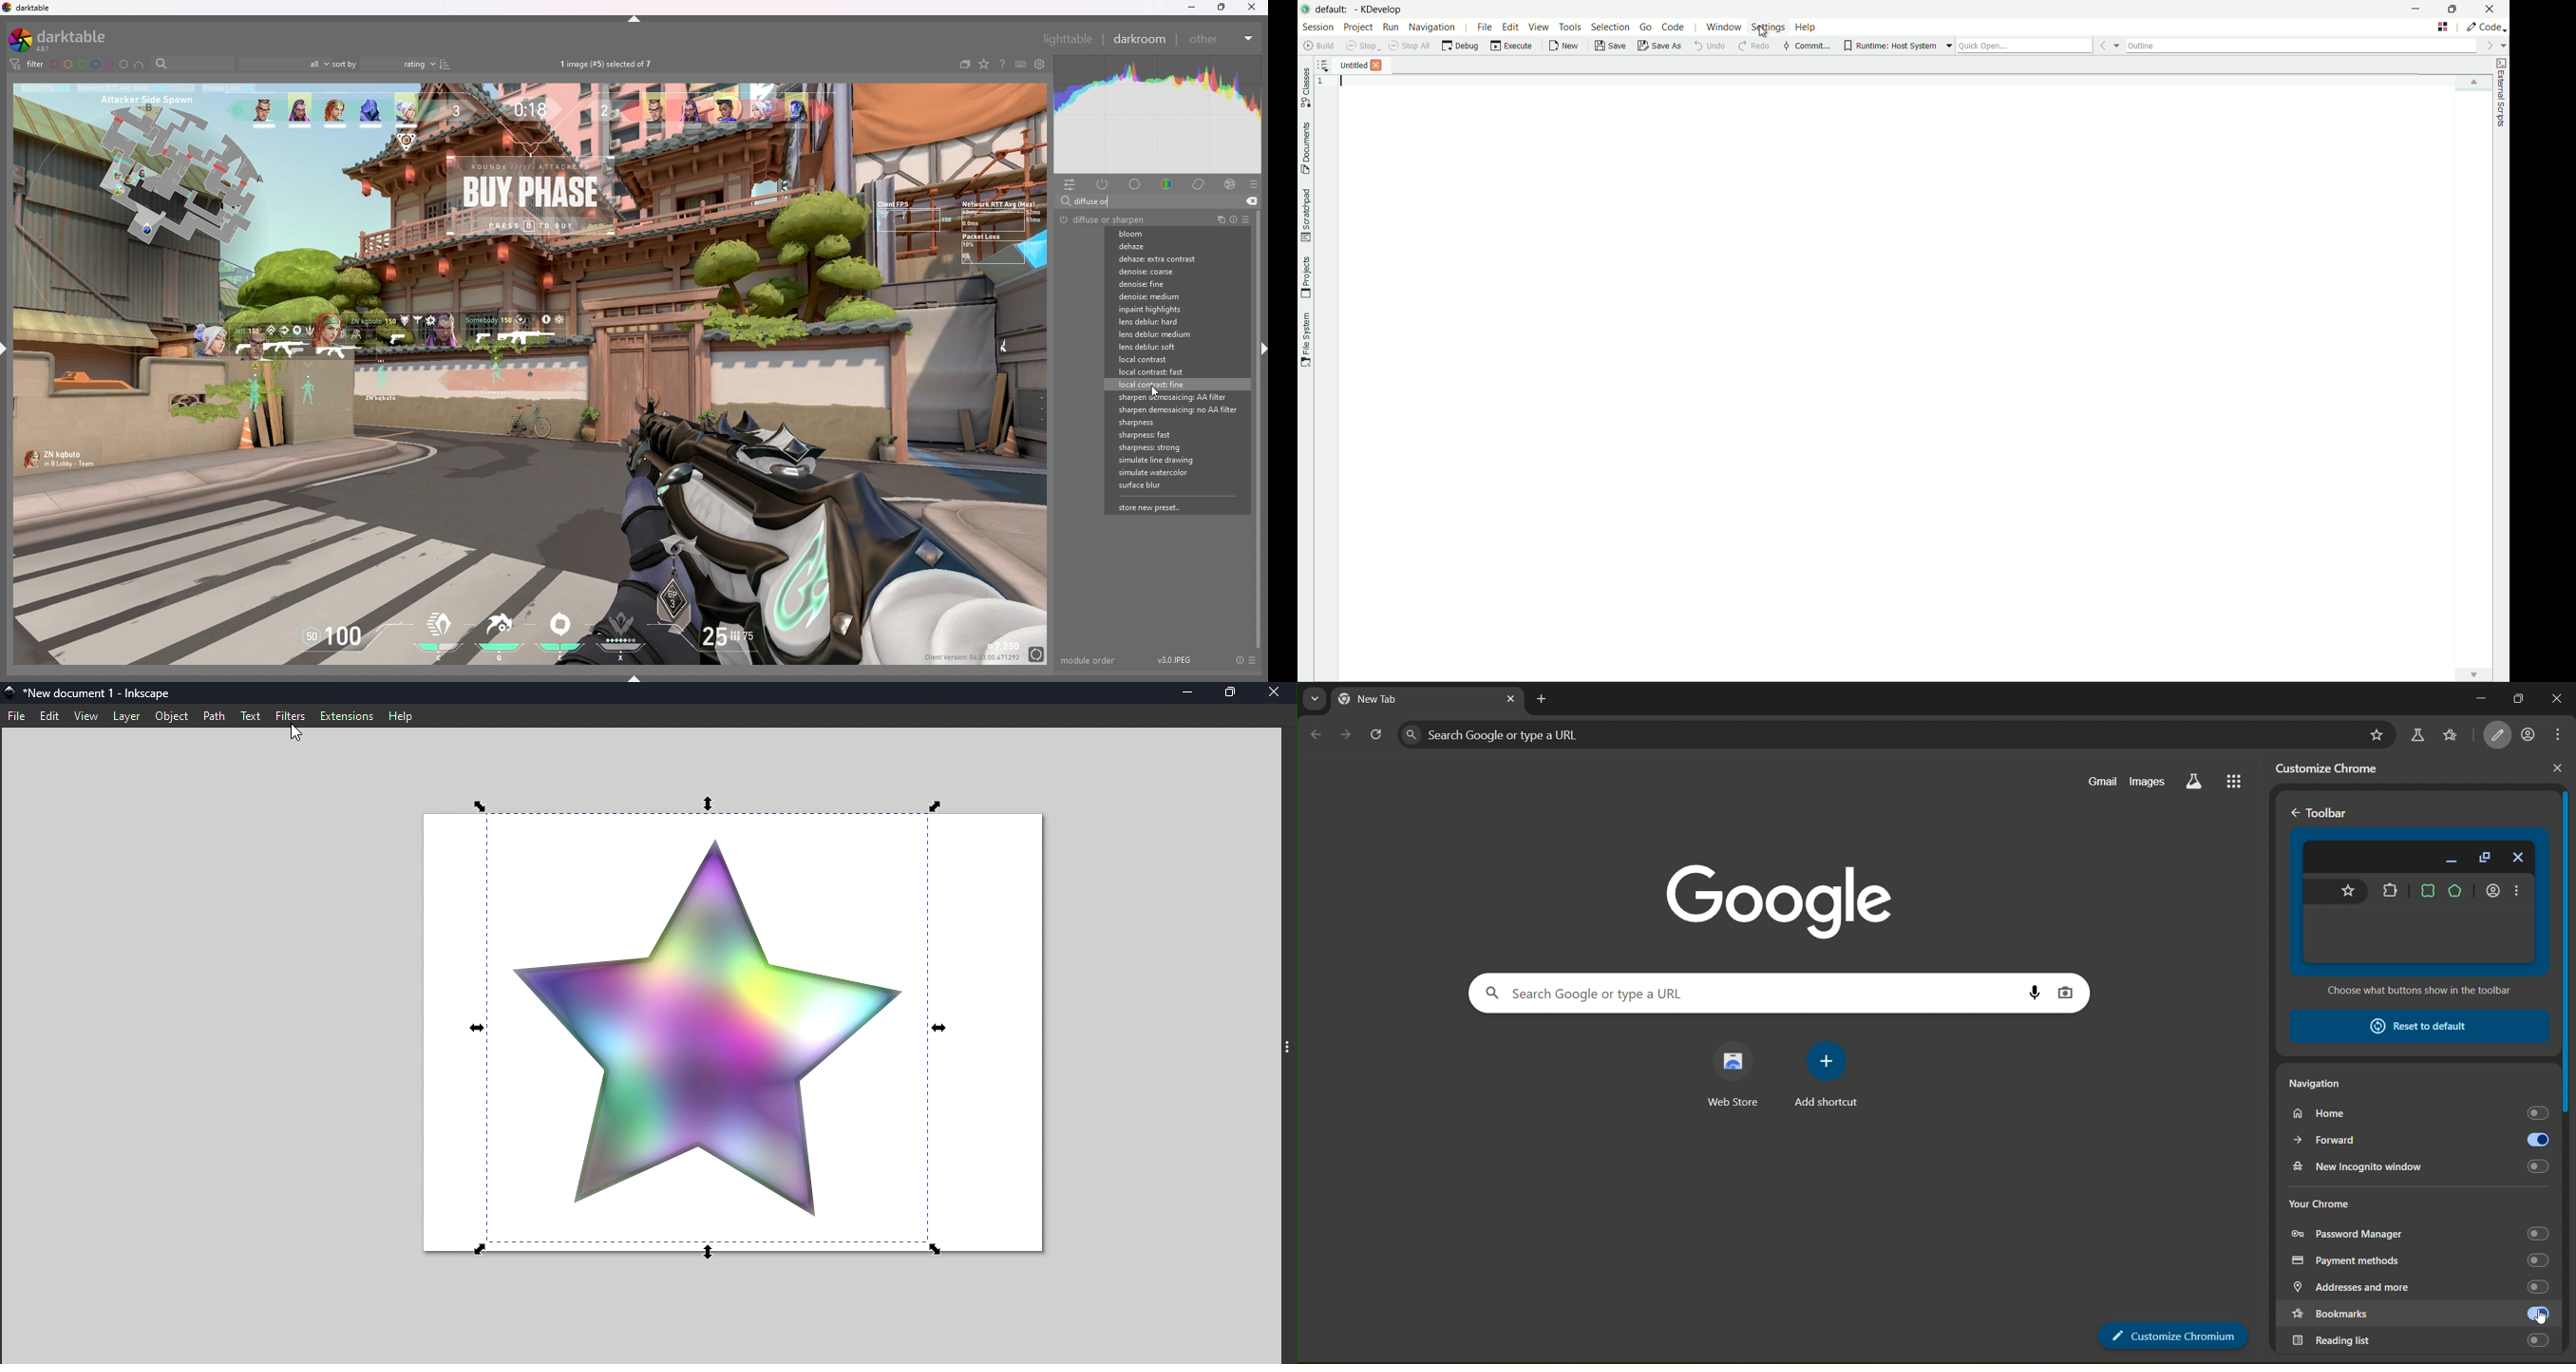 Image resolution: width=2576 pixels, height=1372 pixels. Describe the element at coordinates (1223, 7) in the screenshot. I see `resize` at that location.